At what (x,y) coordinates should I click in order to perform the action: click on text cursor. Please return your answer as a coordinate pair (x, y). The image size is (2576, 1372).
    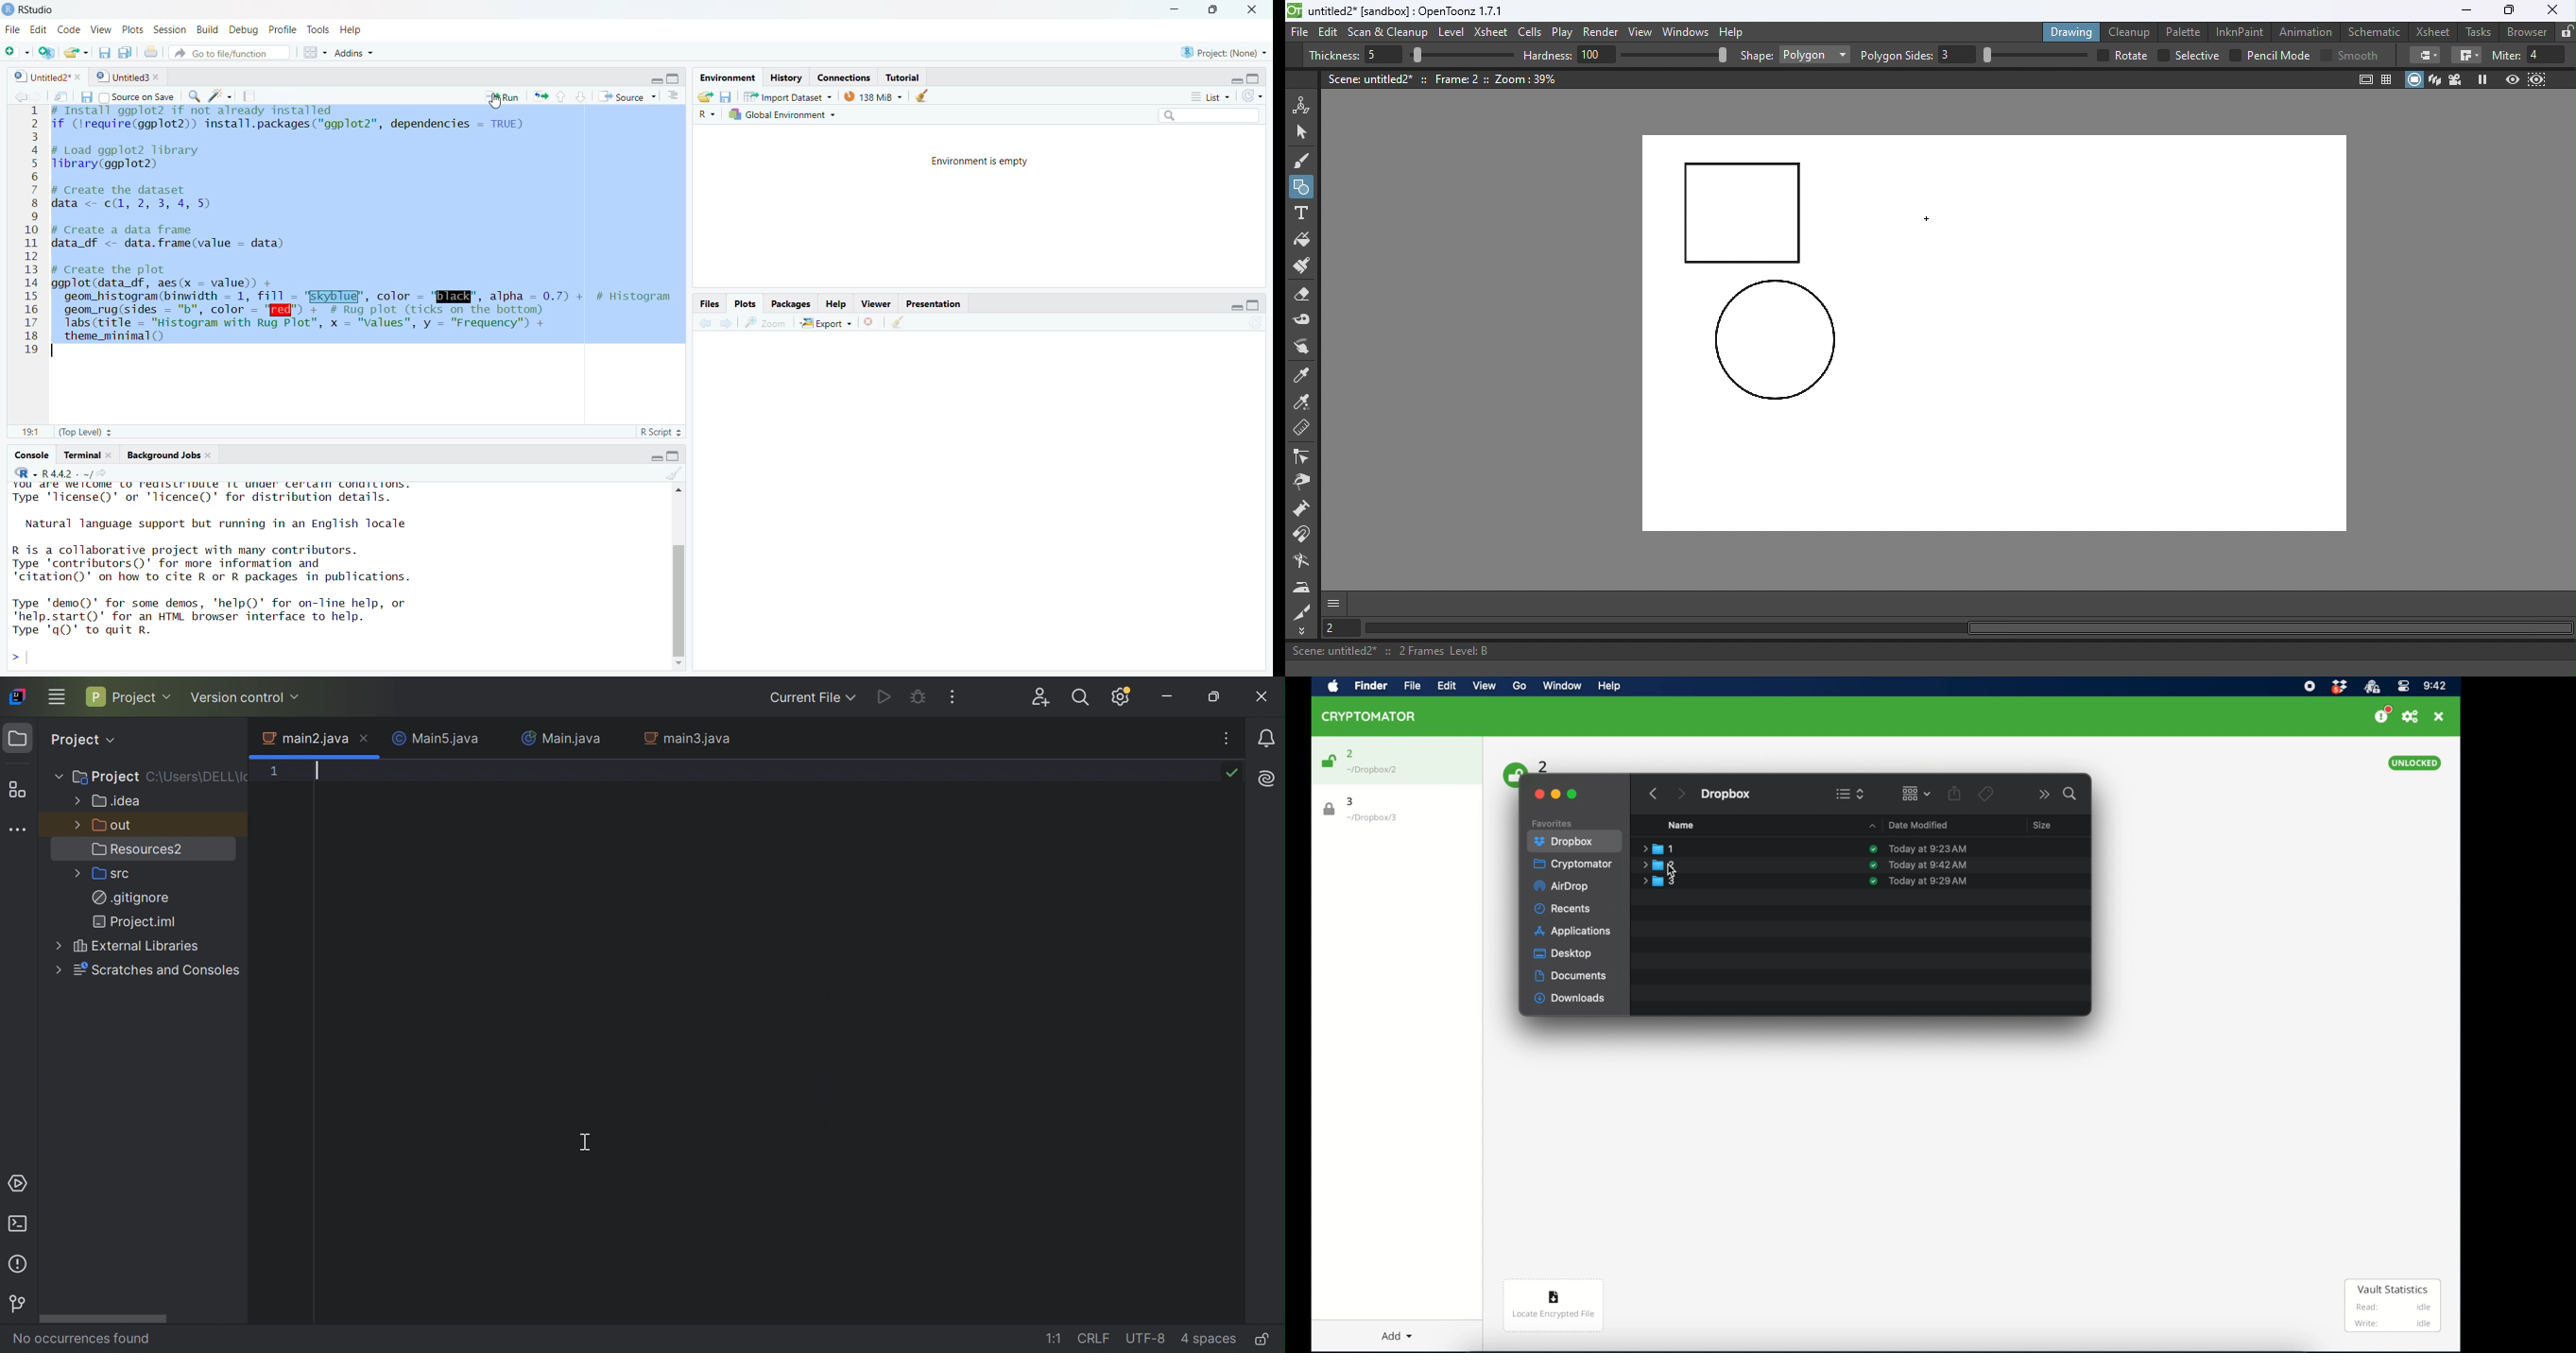
    Looking at the image, I should click on (244, 325).